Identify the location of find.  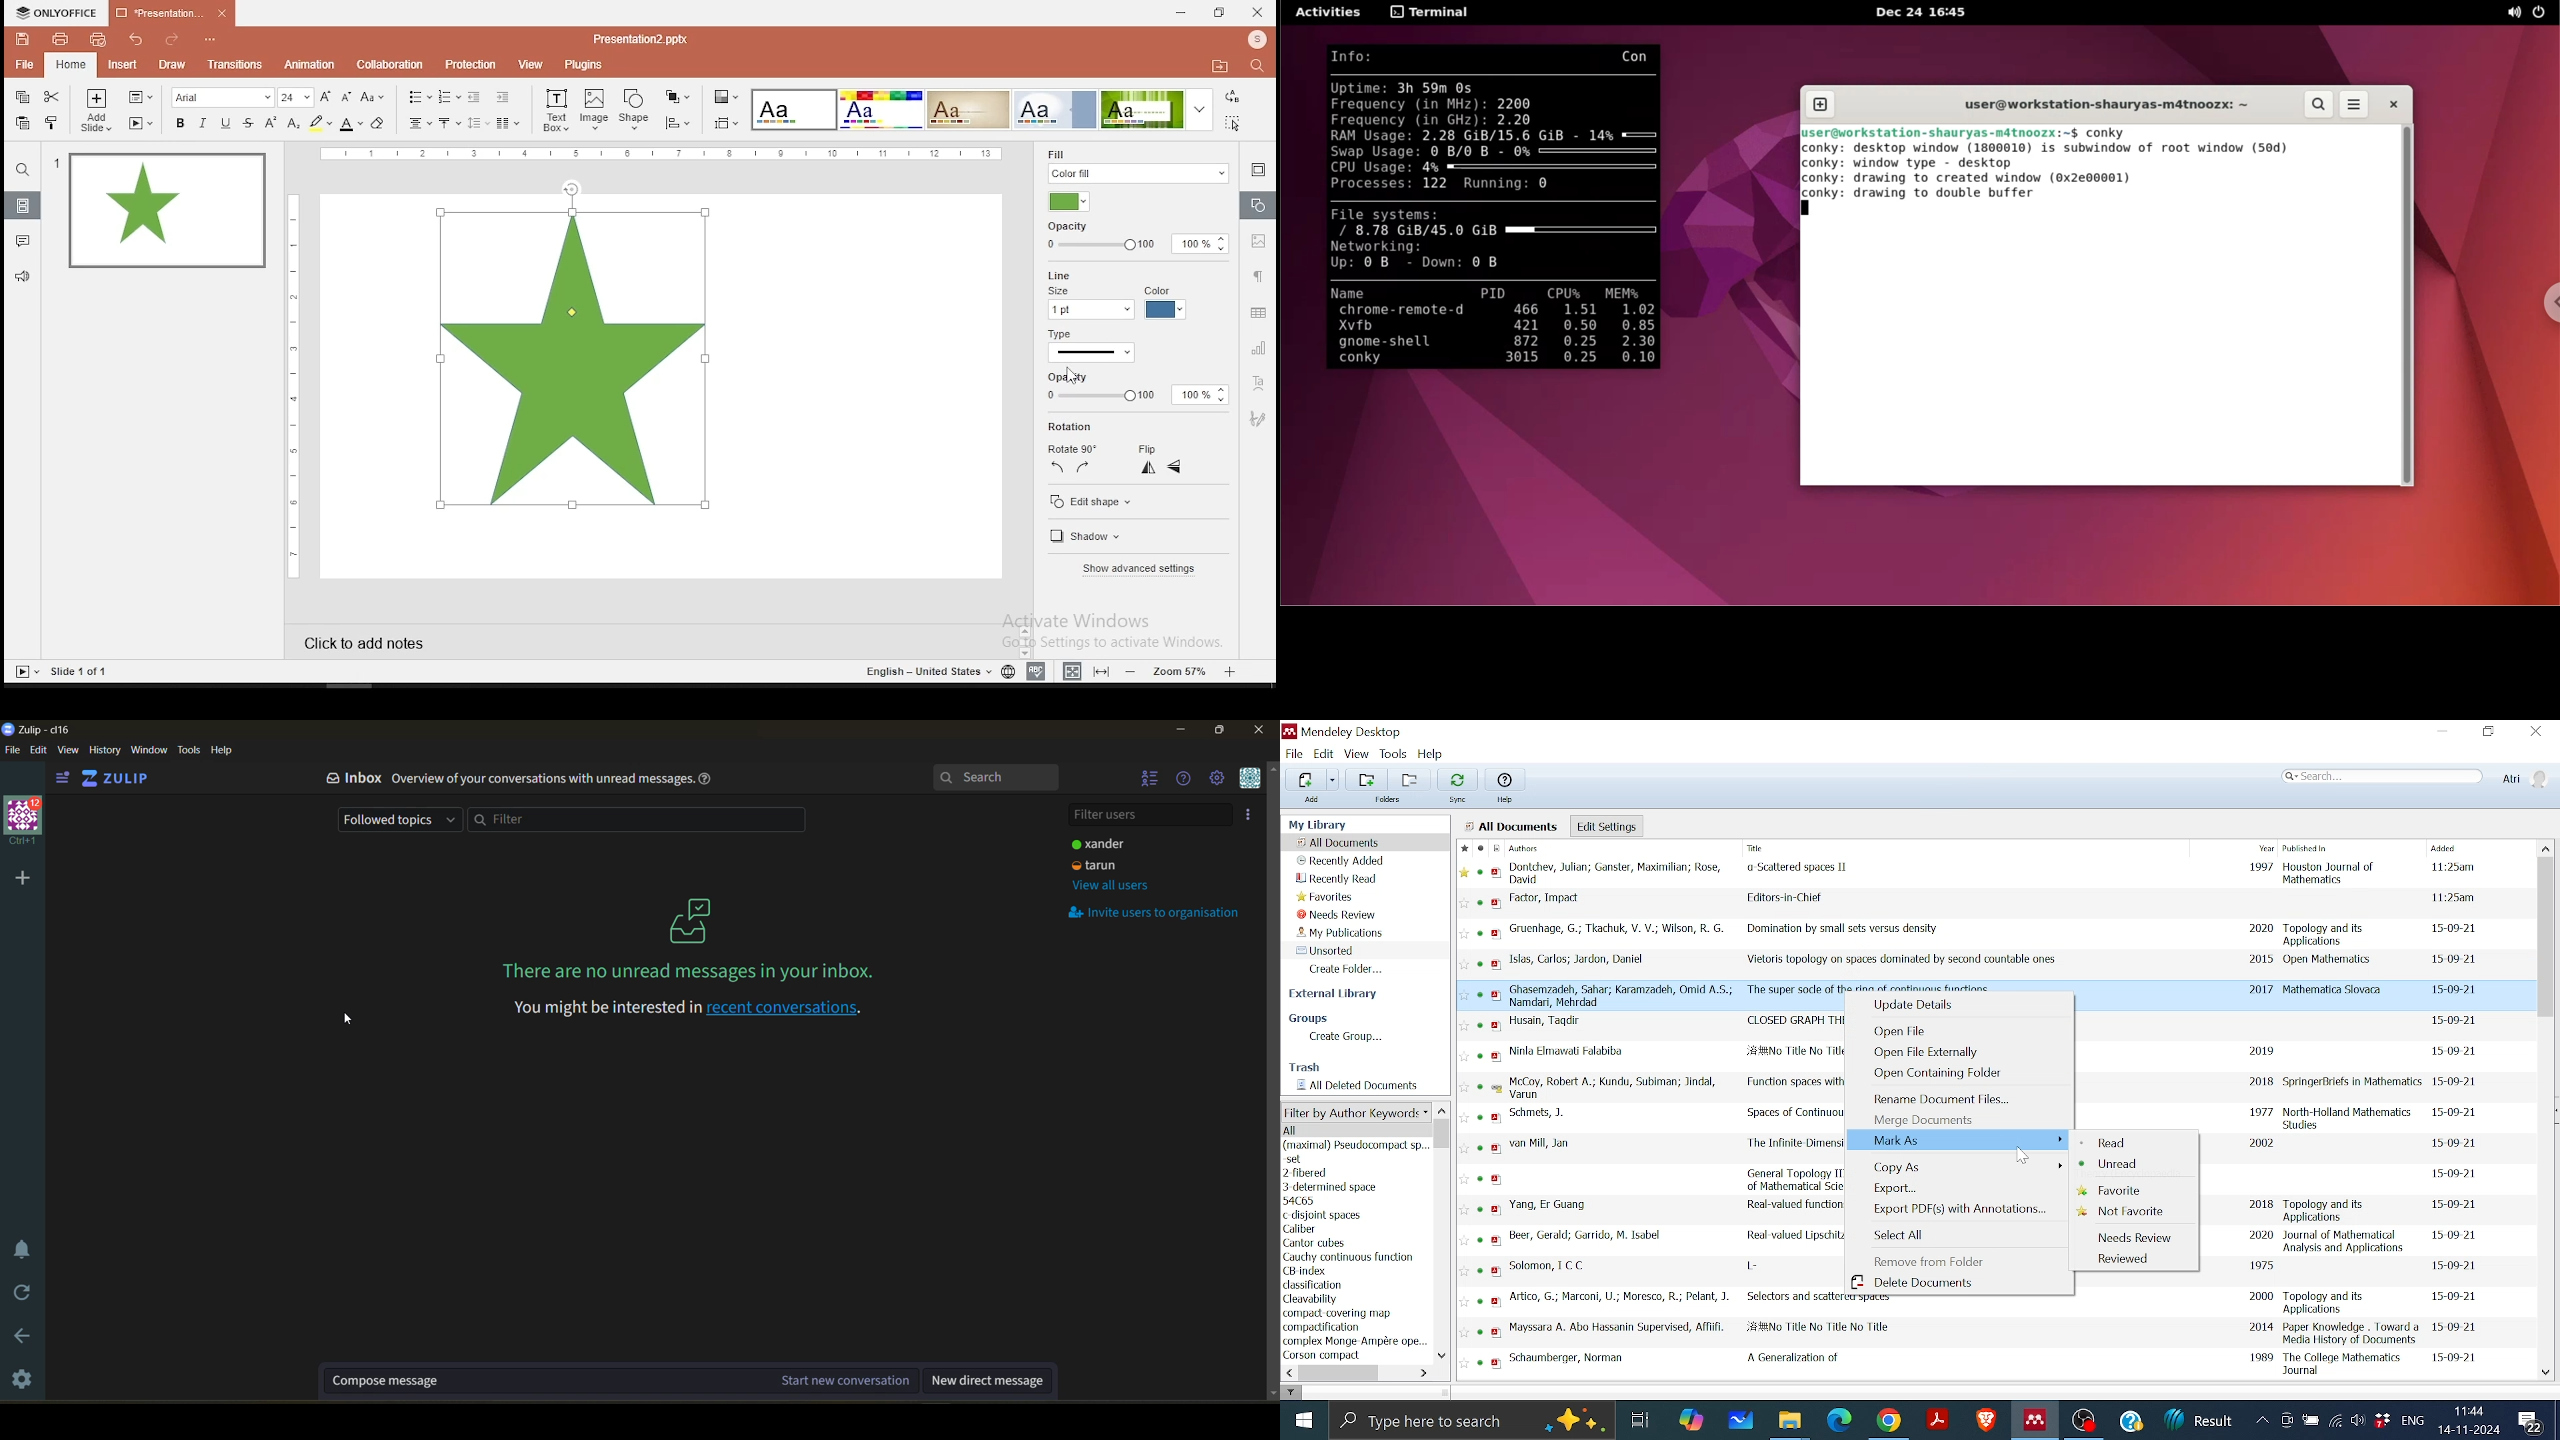
(1261, 68).